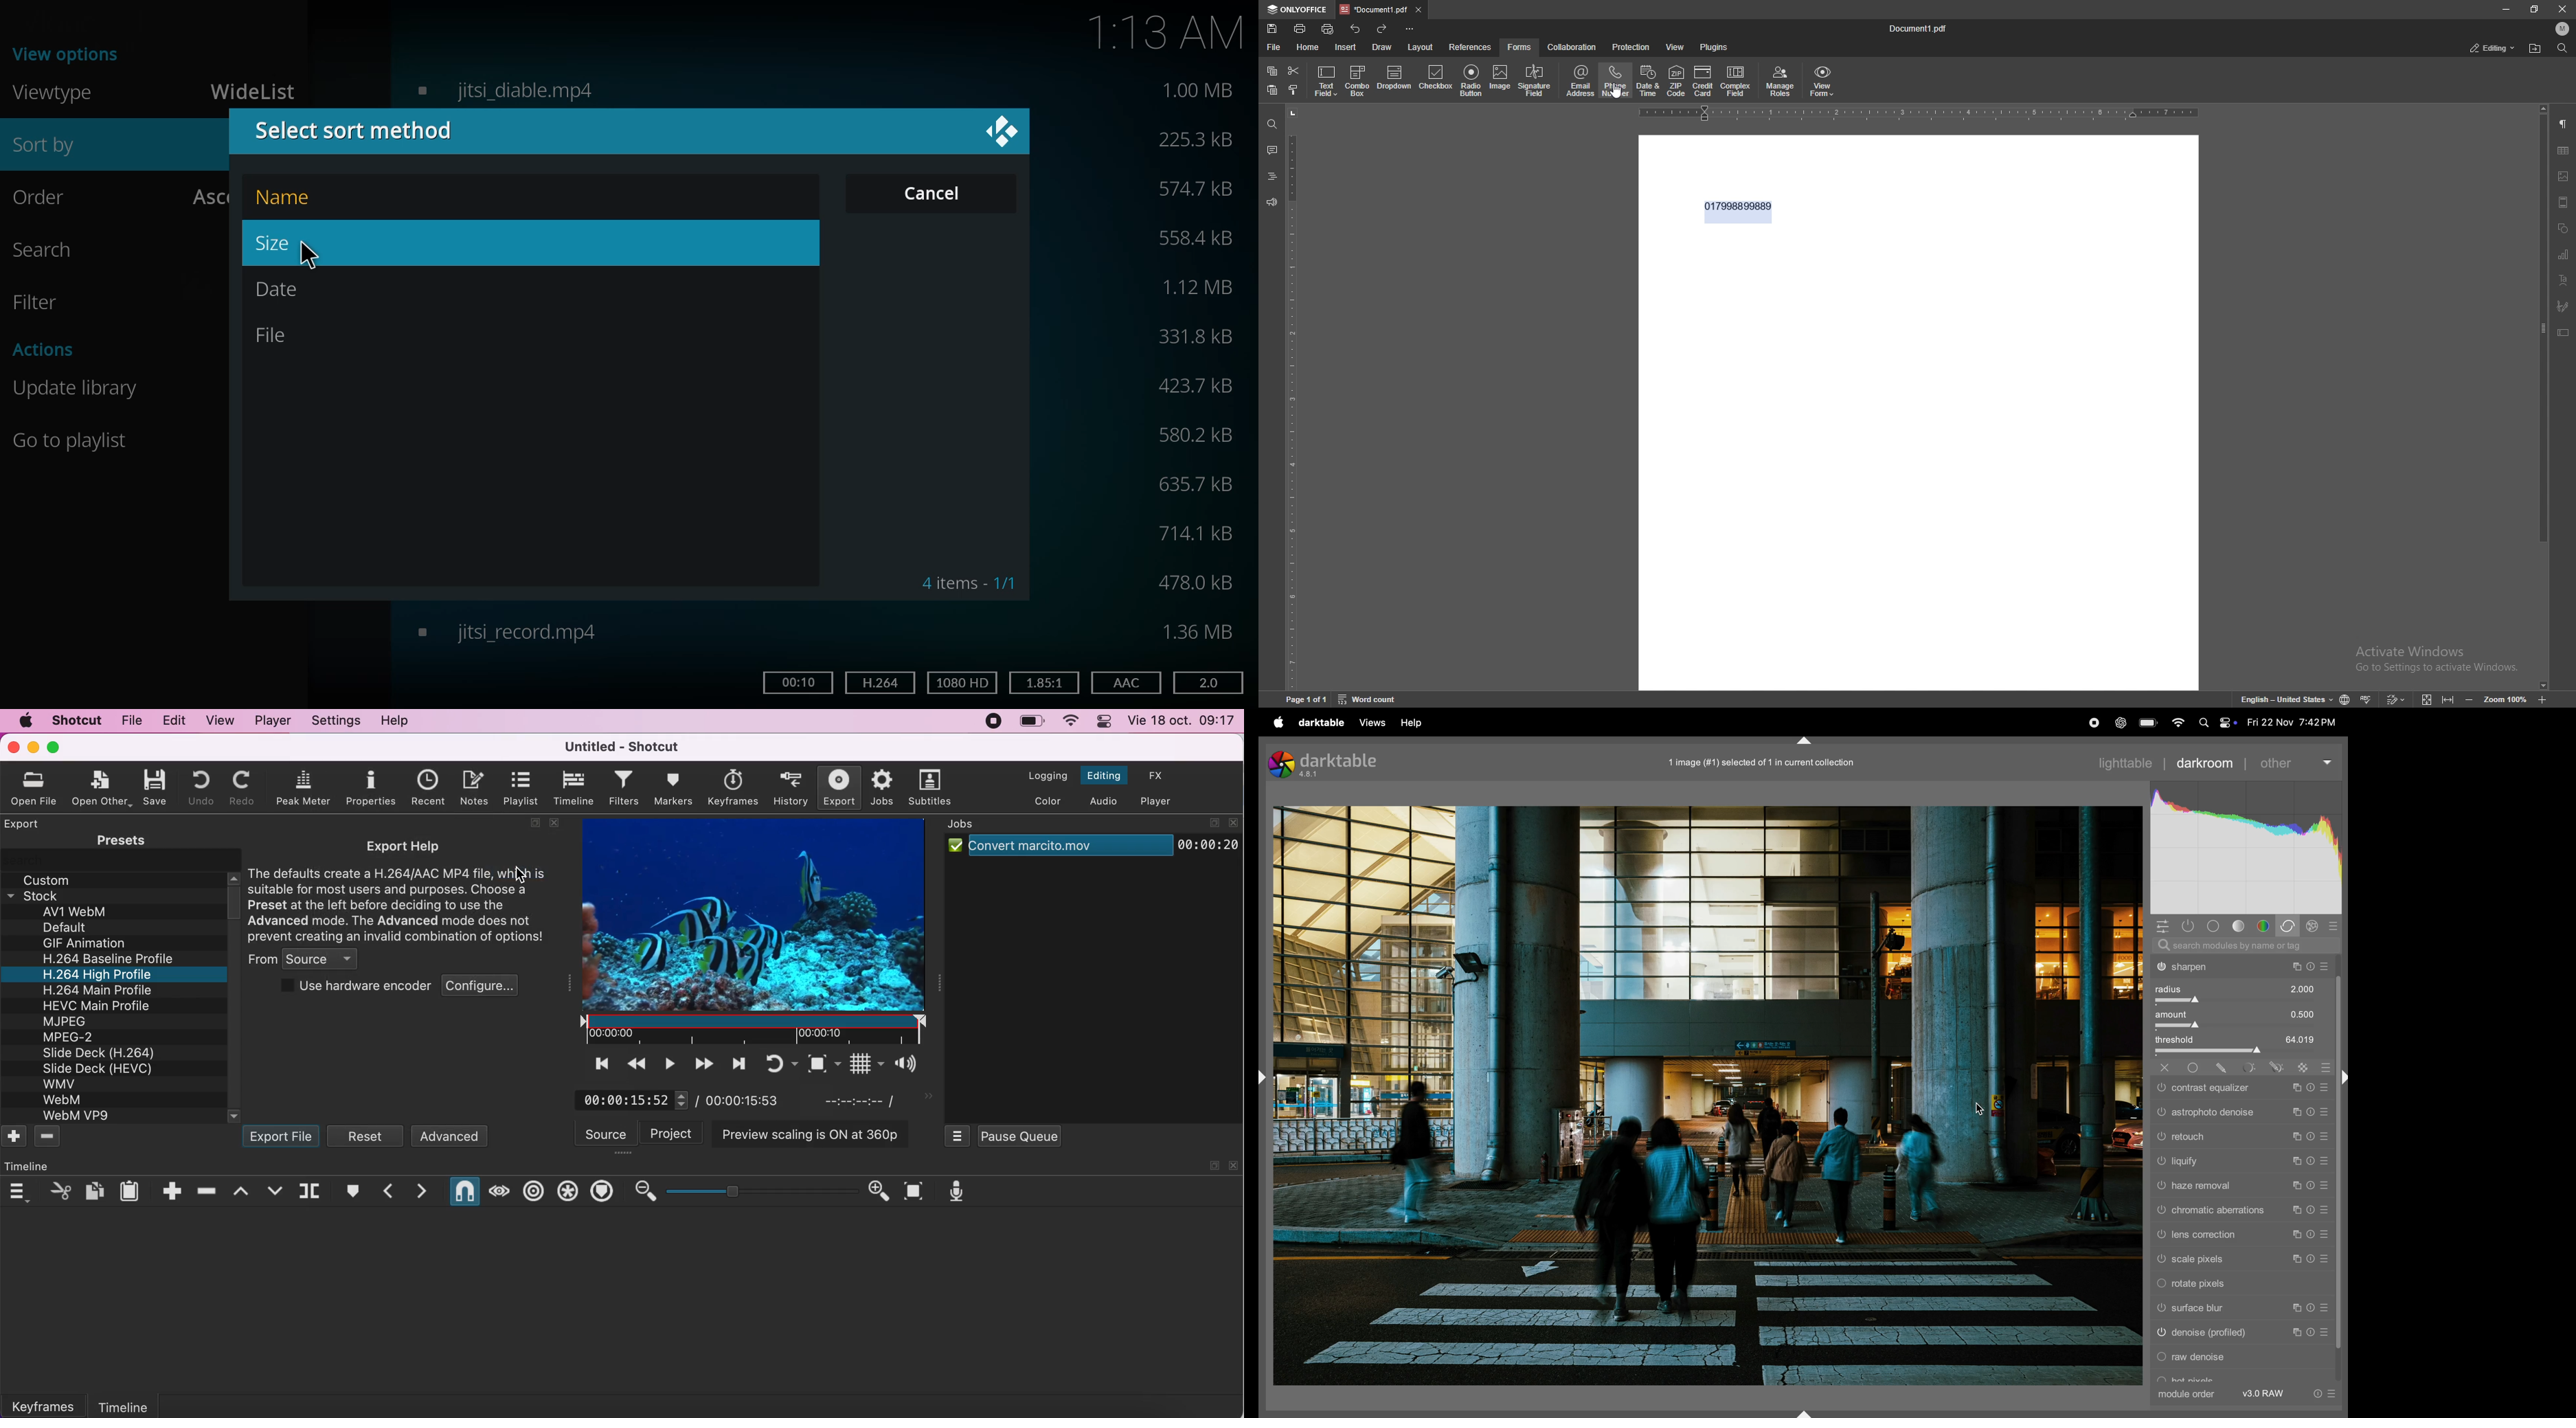  What do you see at coordinates (242, 1191) in the screenshot?
I see `lift` at bounding box center [242, 1191].